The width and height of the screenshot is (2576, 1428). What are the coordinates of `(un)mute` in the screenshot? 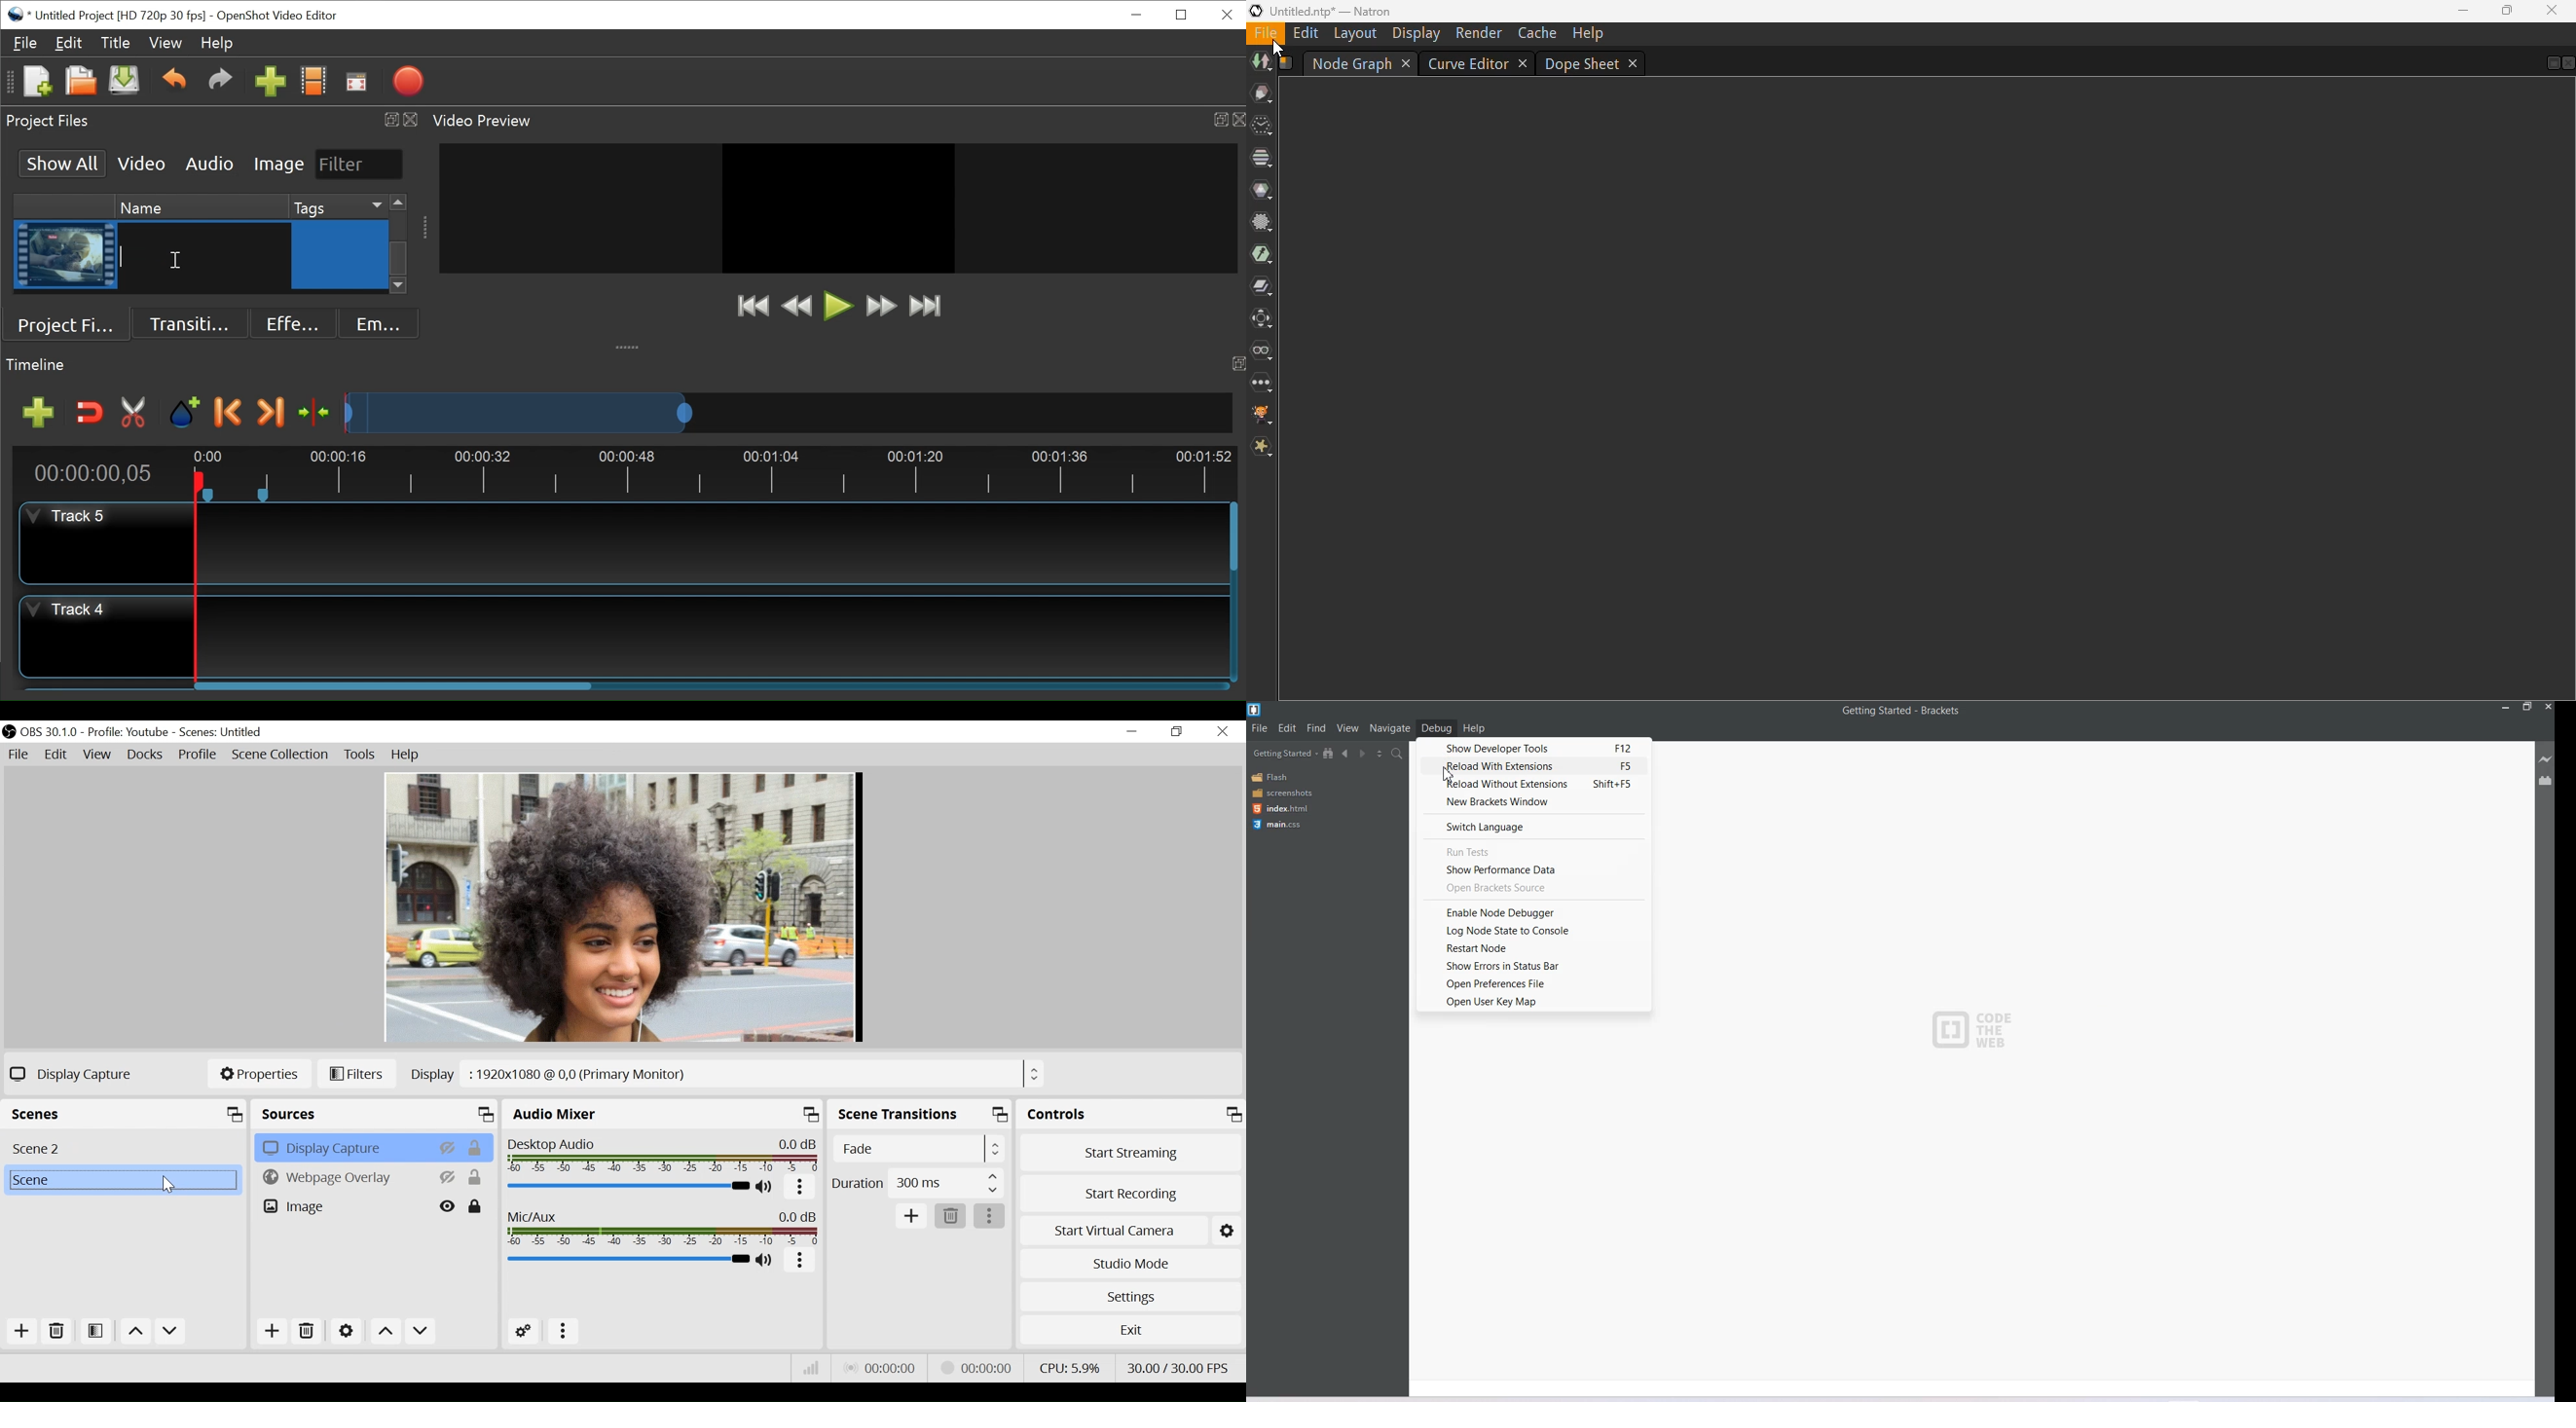 It's located at (766, 1188).